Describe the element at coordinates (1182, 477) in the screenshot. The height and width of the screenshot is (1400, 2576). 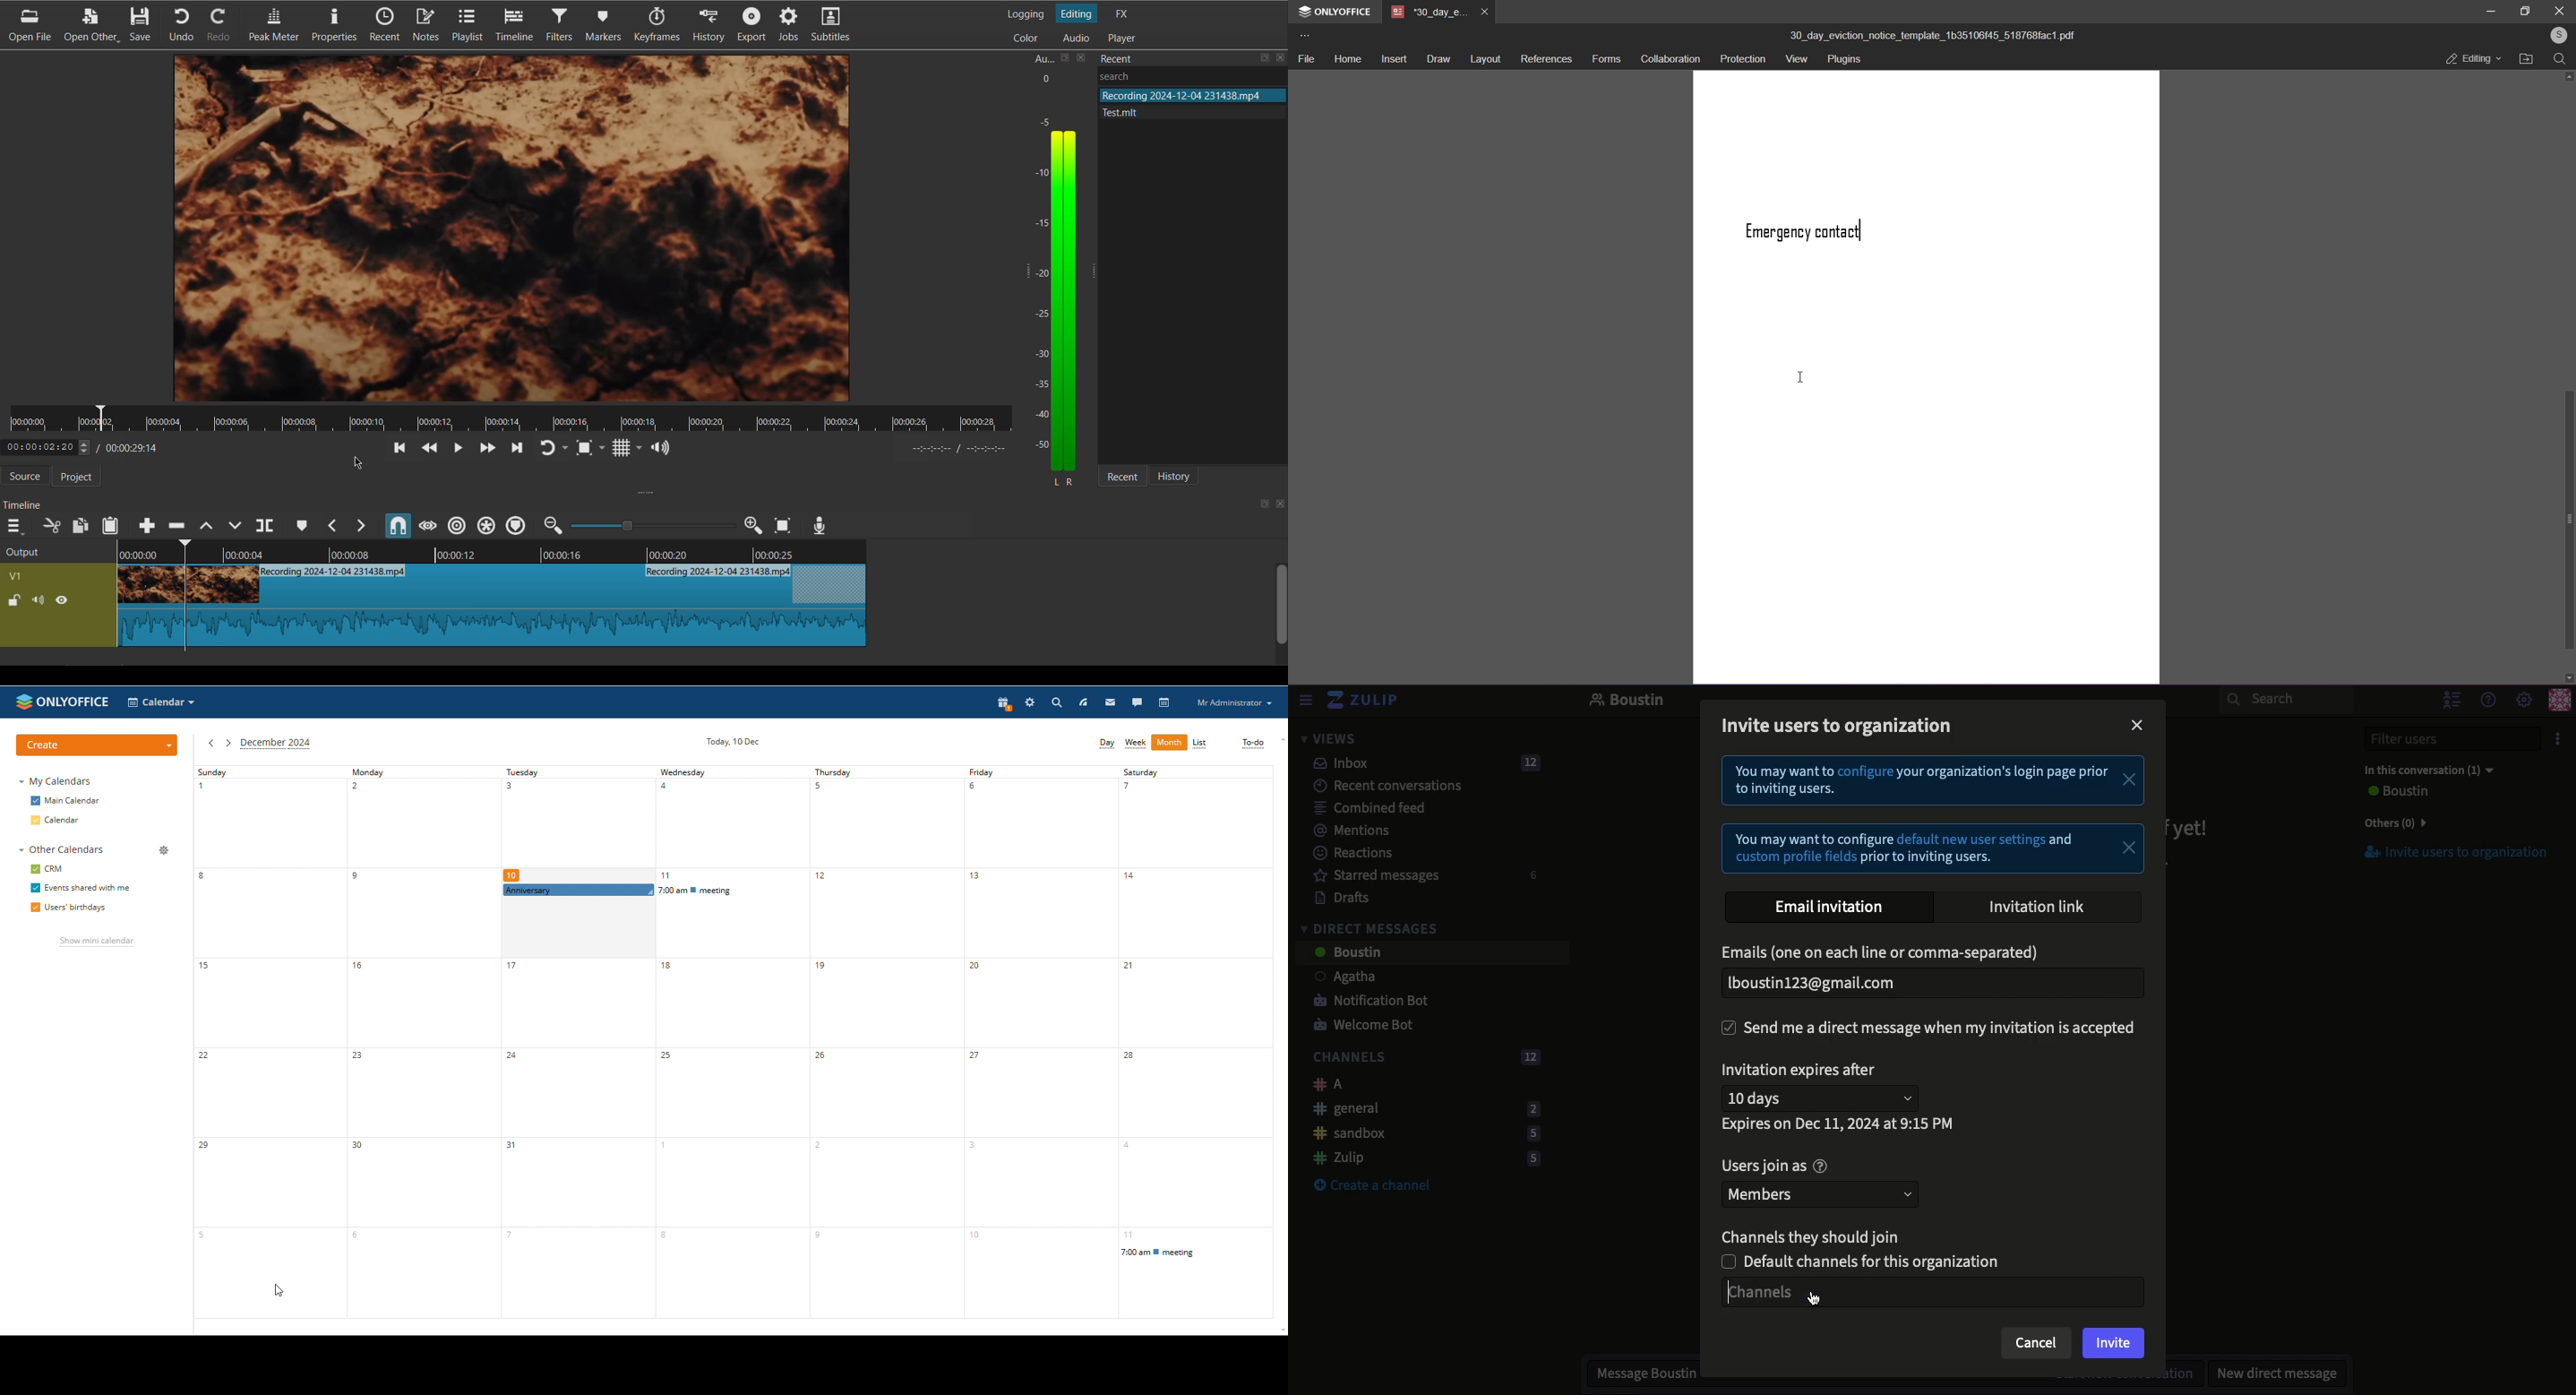
I see `History` at that location.